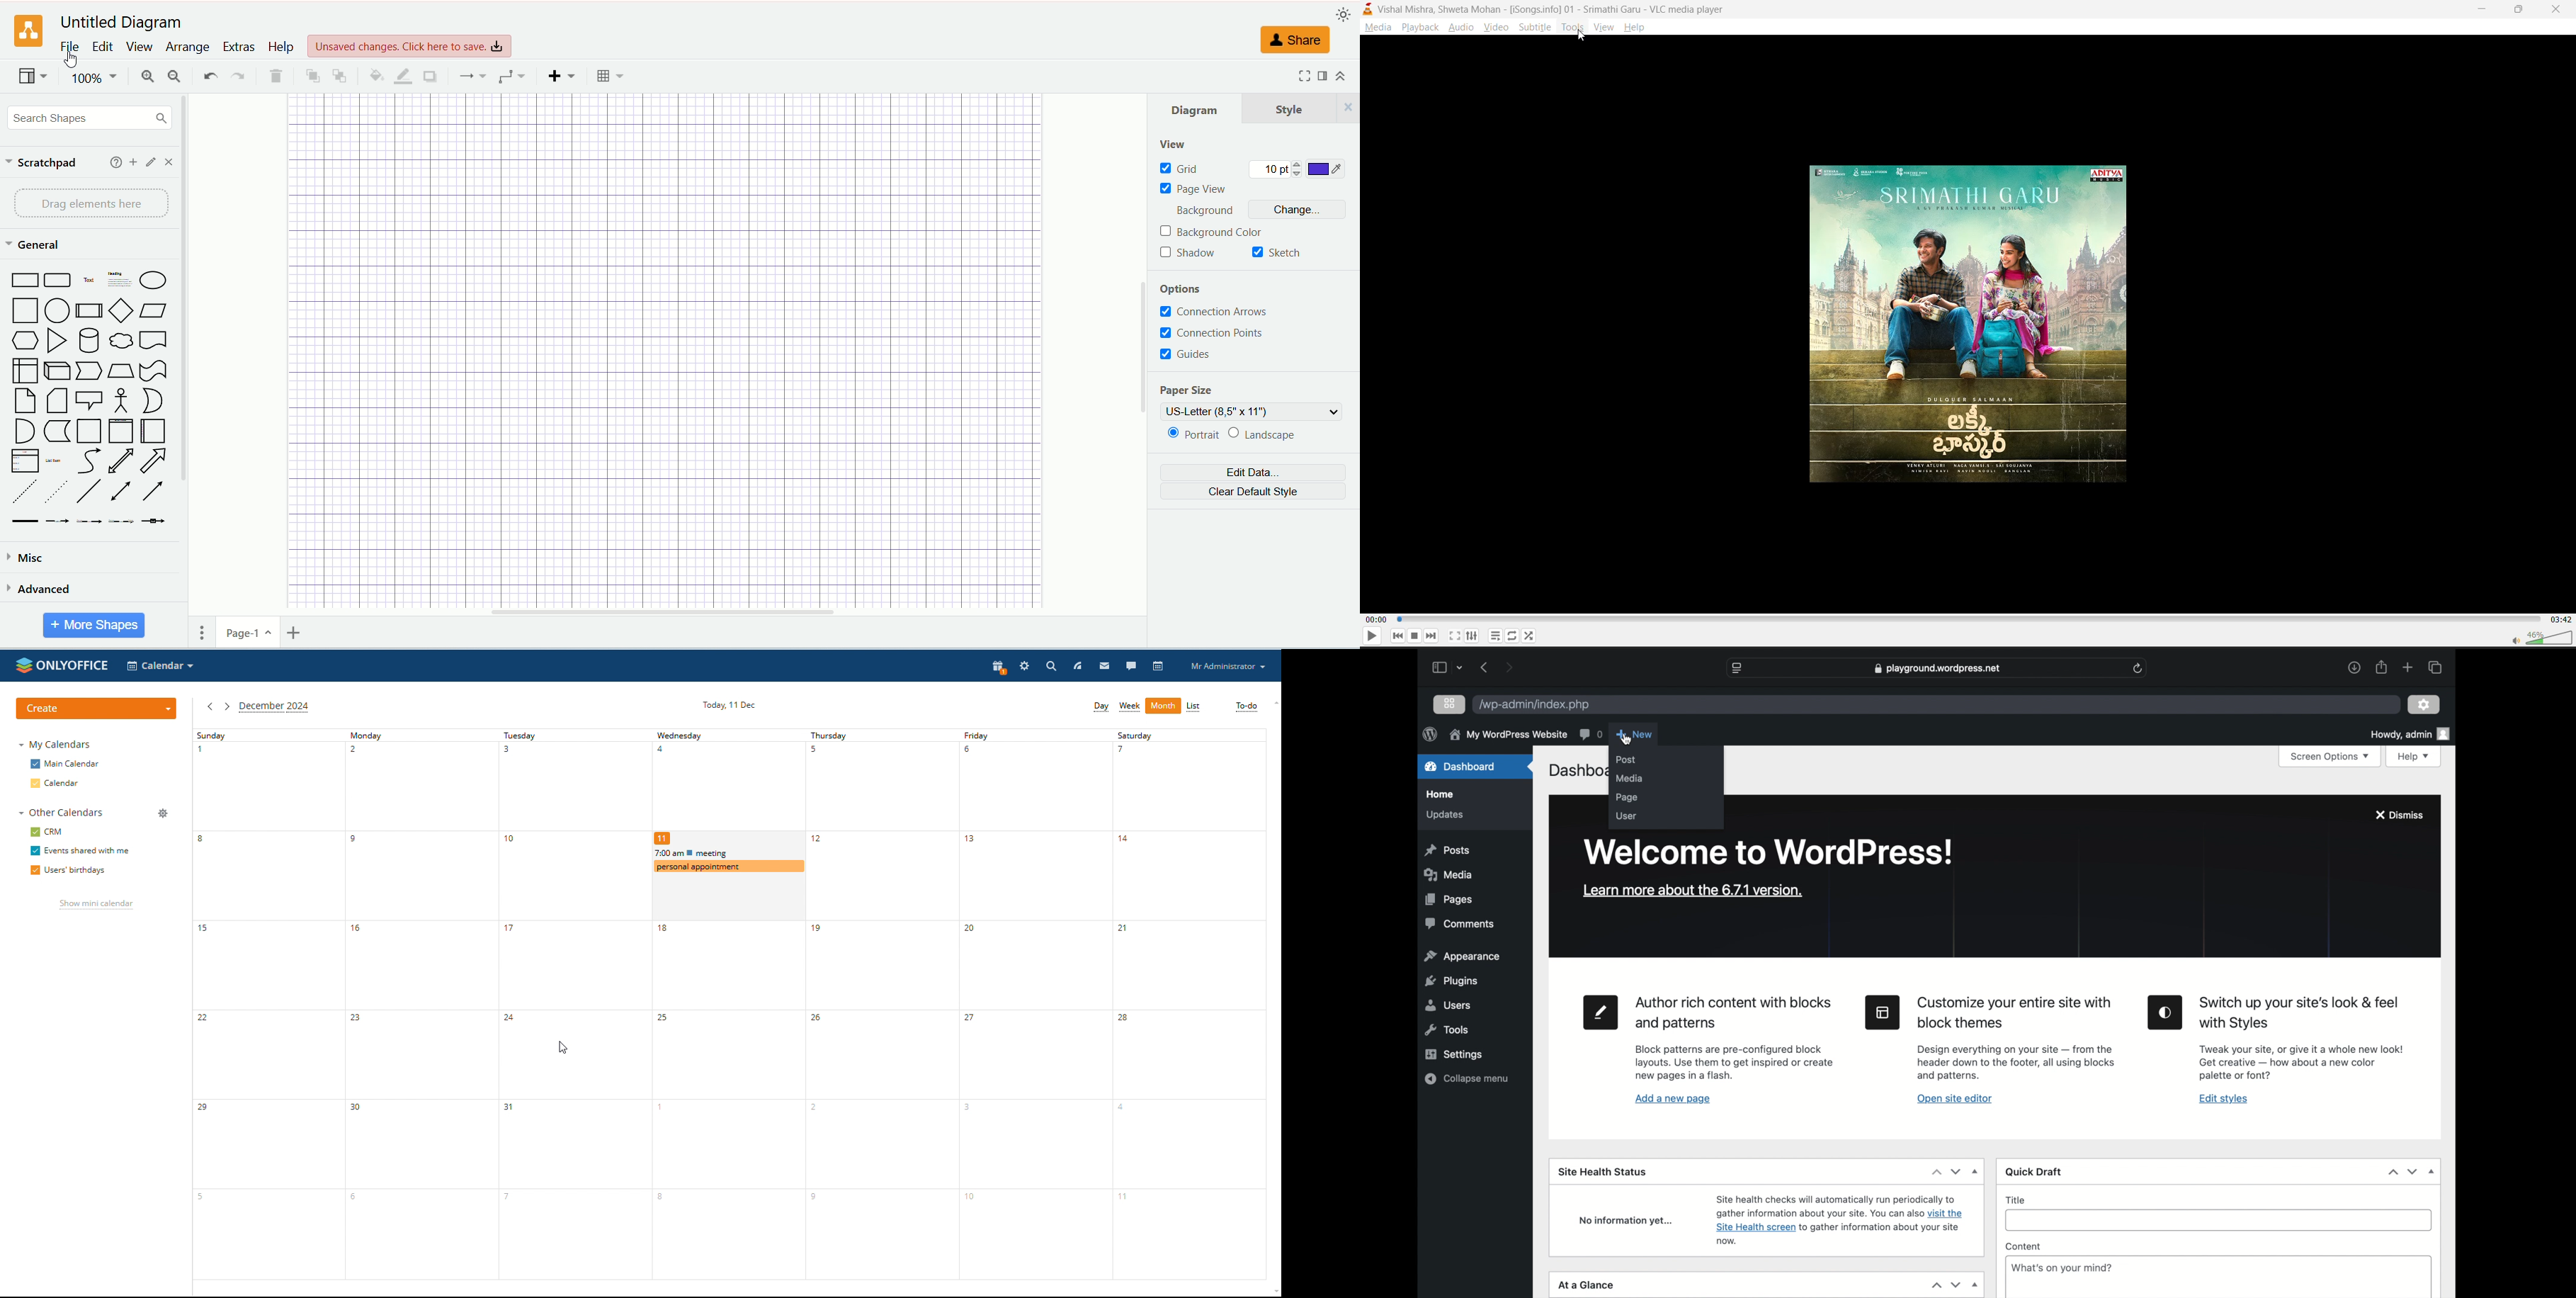 The width and height of the screenshot is (2576, 1316). What do you see at coordinates (1303, 75) in the screenshot?
I see `fullscreen` at bounding box center [1303, 75].